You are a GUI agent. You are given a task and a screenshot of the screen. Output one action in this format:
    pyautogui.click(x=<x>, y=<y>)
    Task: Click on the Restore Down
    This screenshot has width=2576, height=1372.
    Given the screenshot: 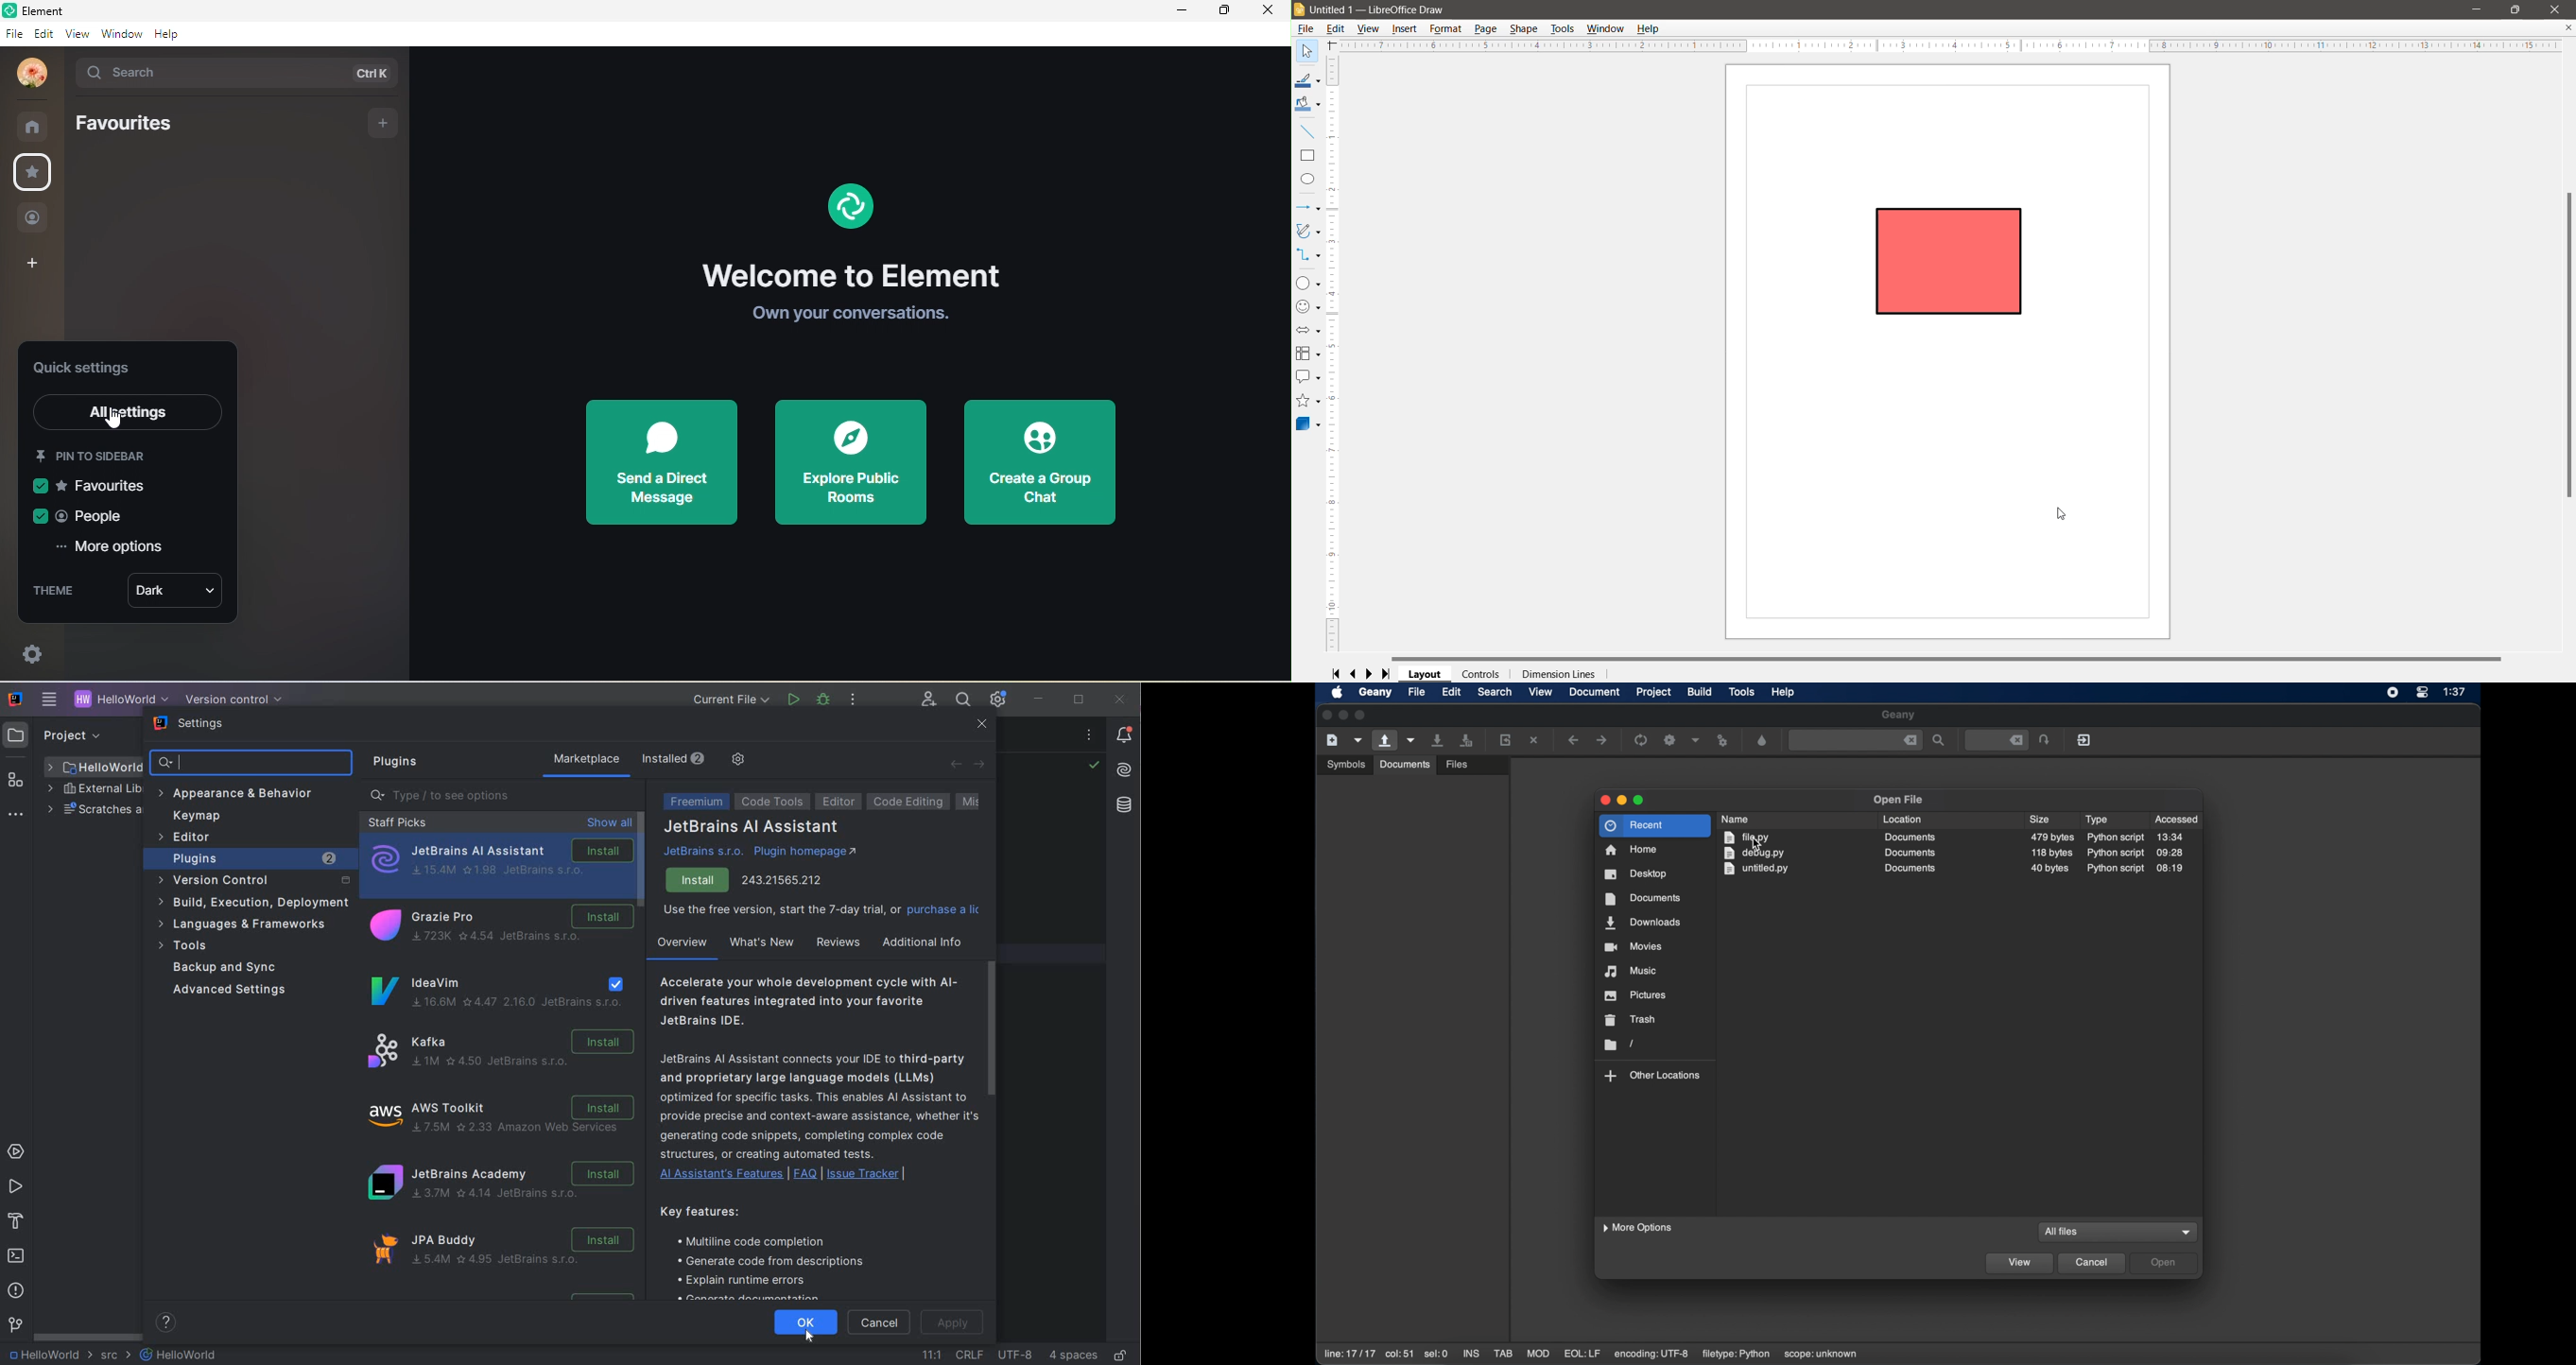 What is the action you would take?
    pyautogui.click(x=2517, y=10)
    